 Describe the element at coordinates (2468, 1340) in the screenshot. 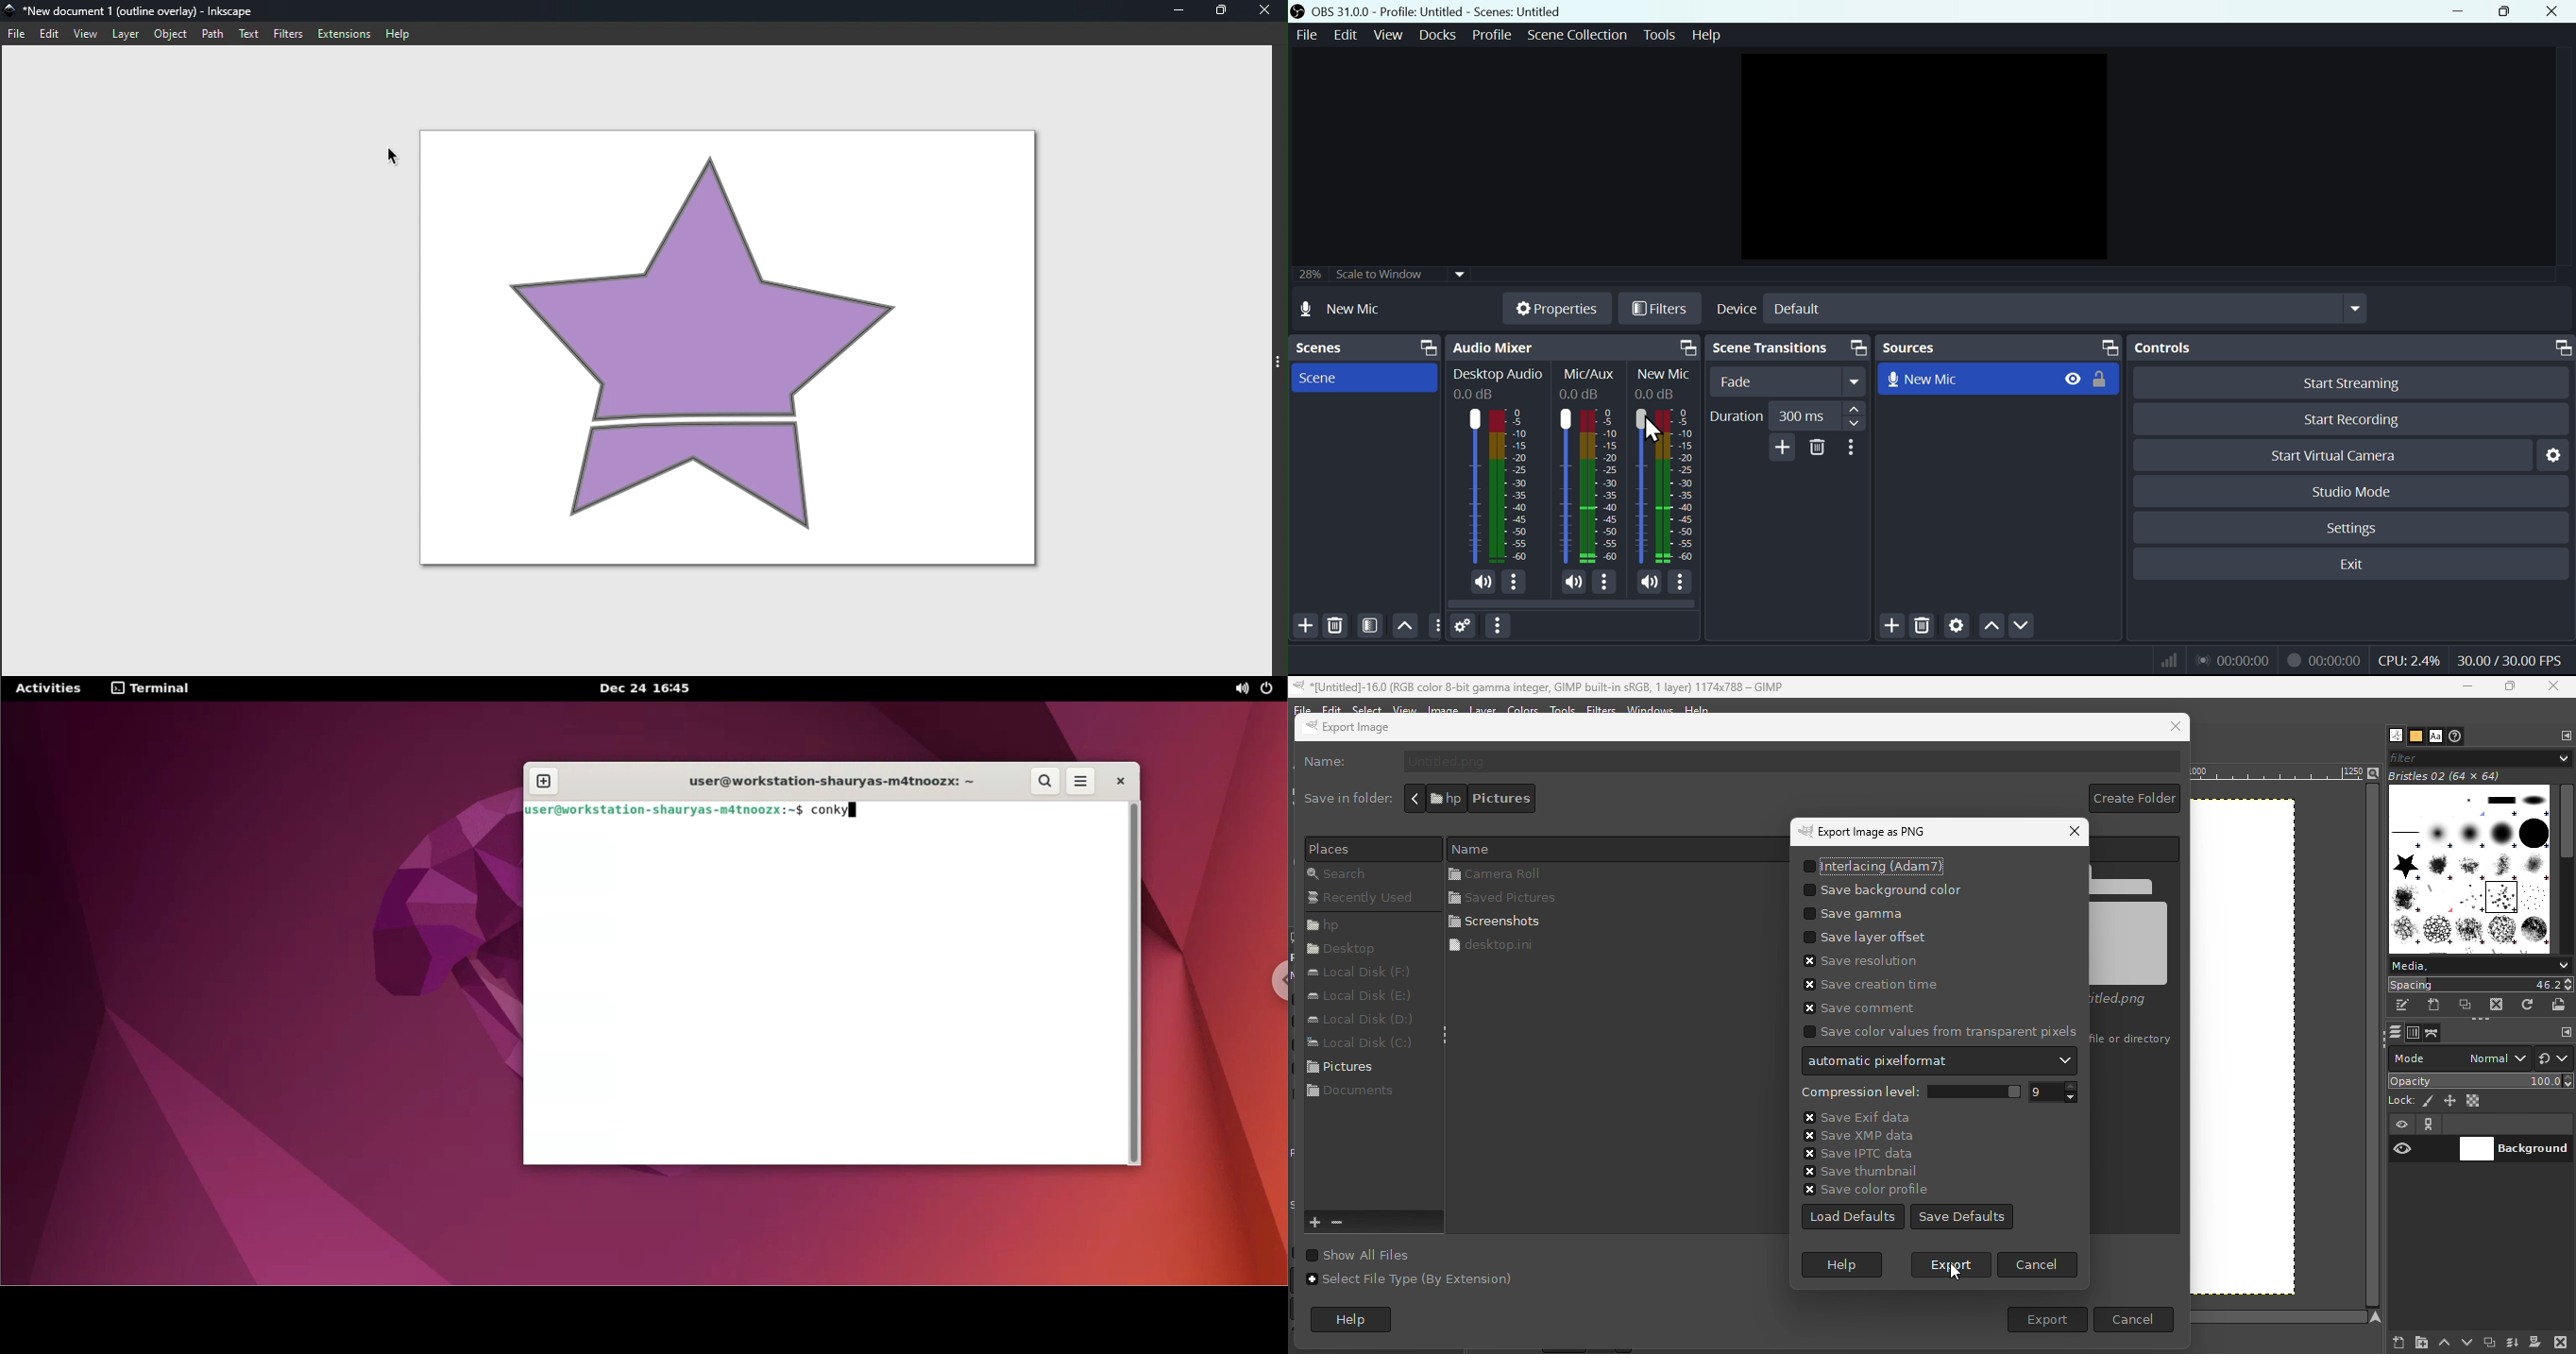

I see `Lower this layer` at that location.